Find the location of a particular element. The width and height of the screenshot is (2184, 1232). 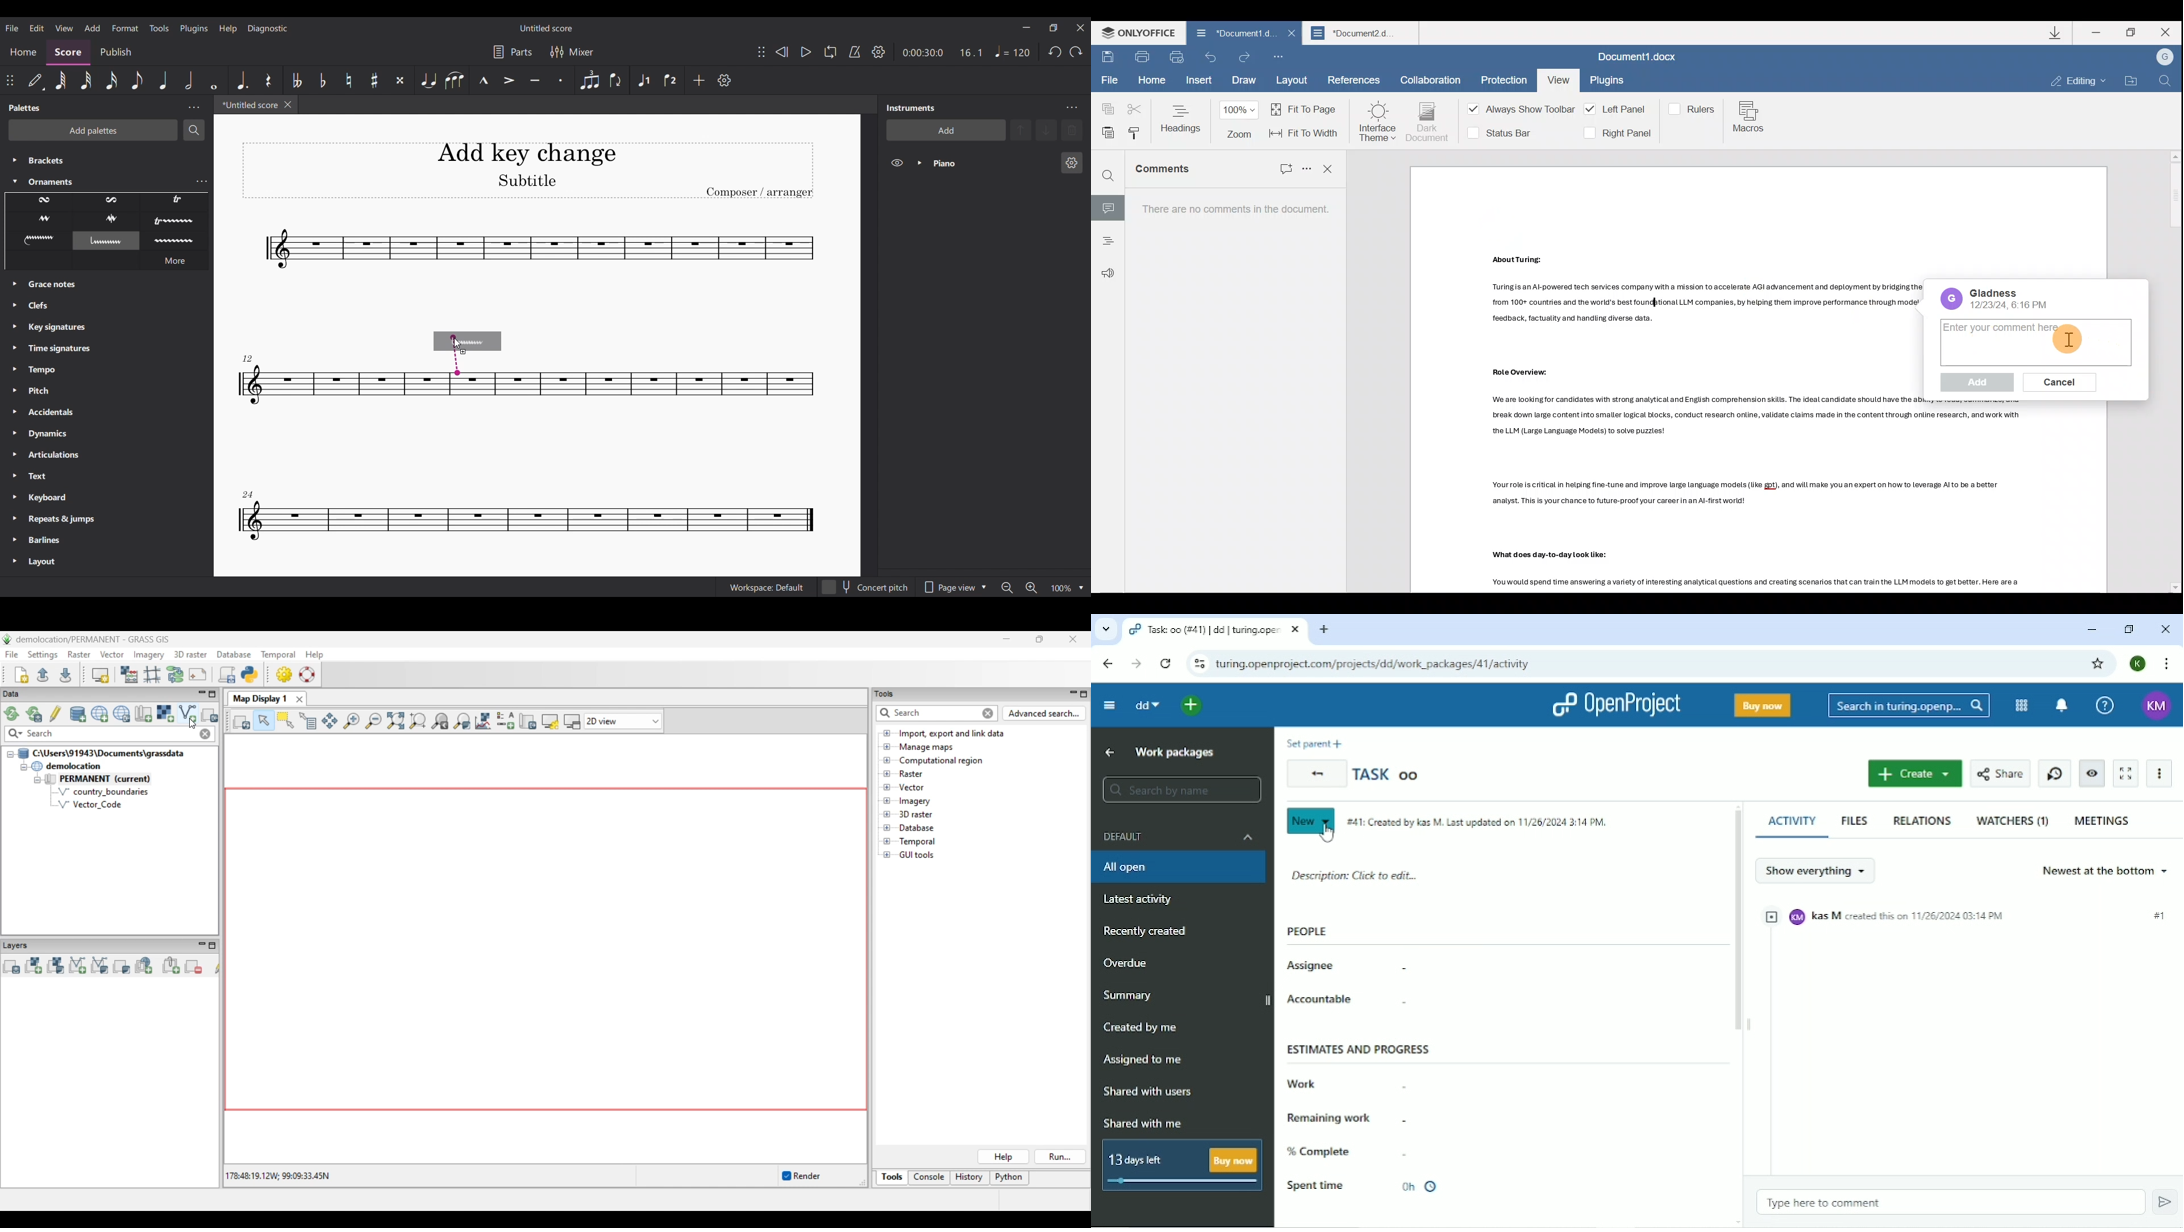

Close interface is located at coordinates (1081, 28).